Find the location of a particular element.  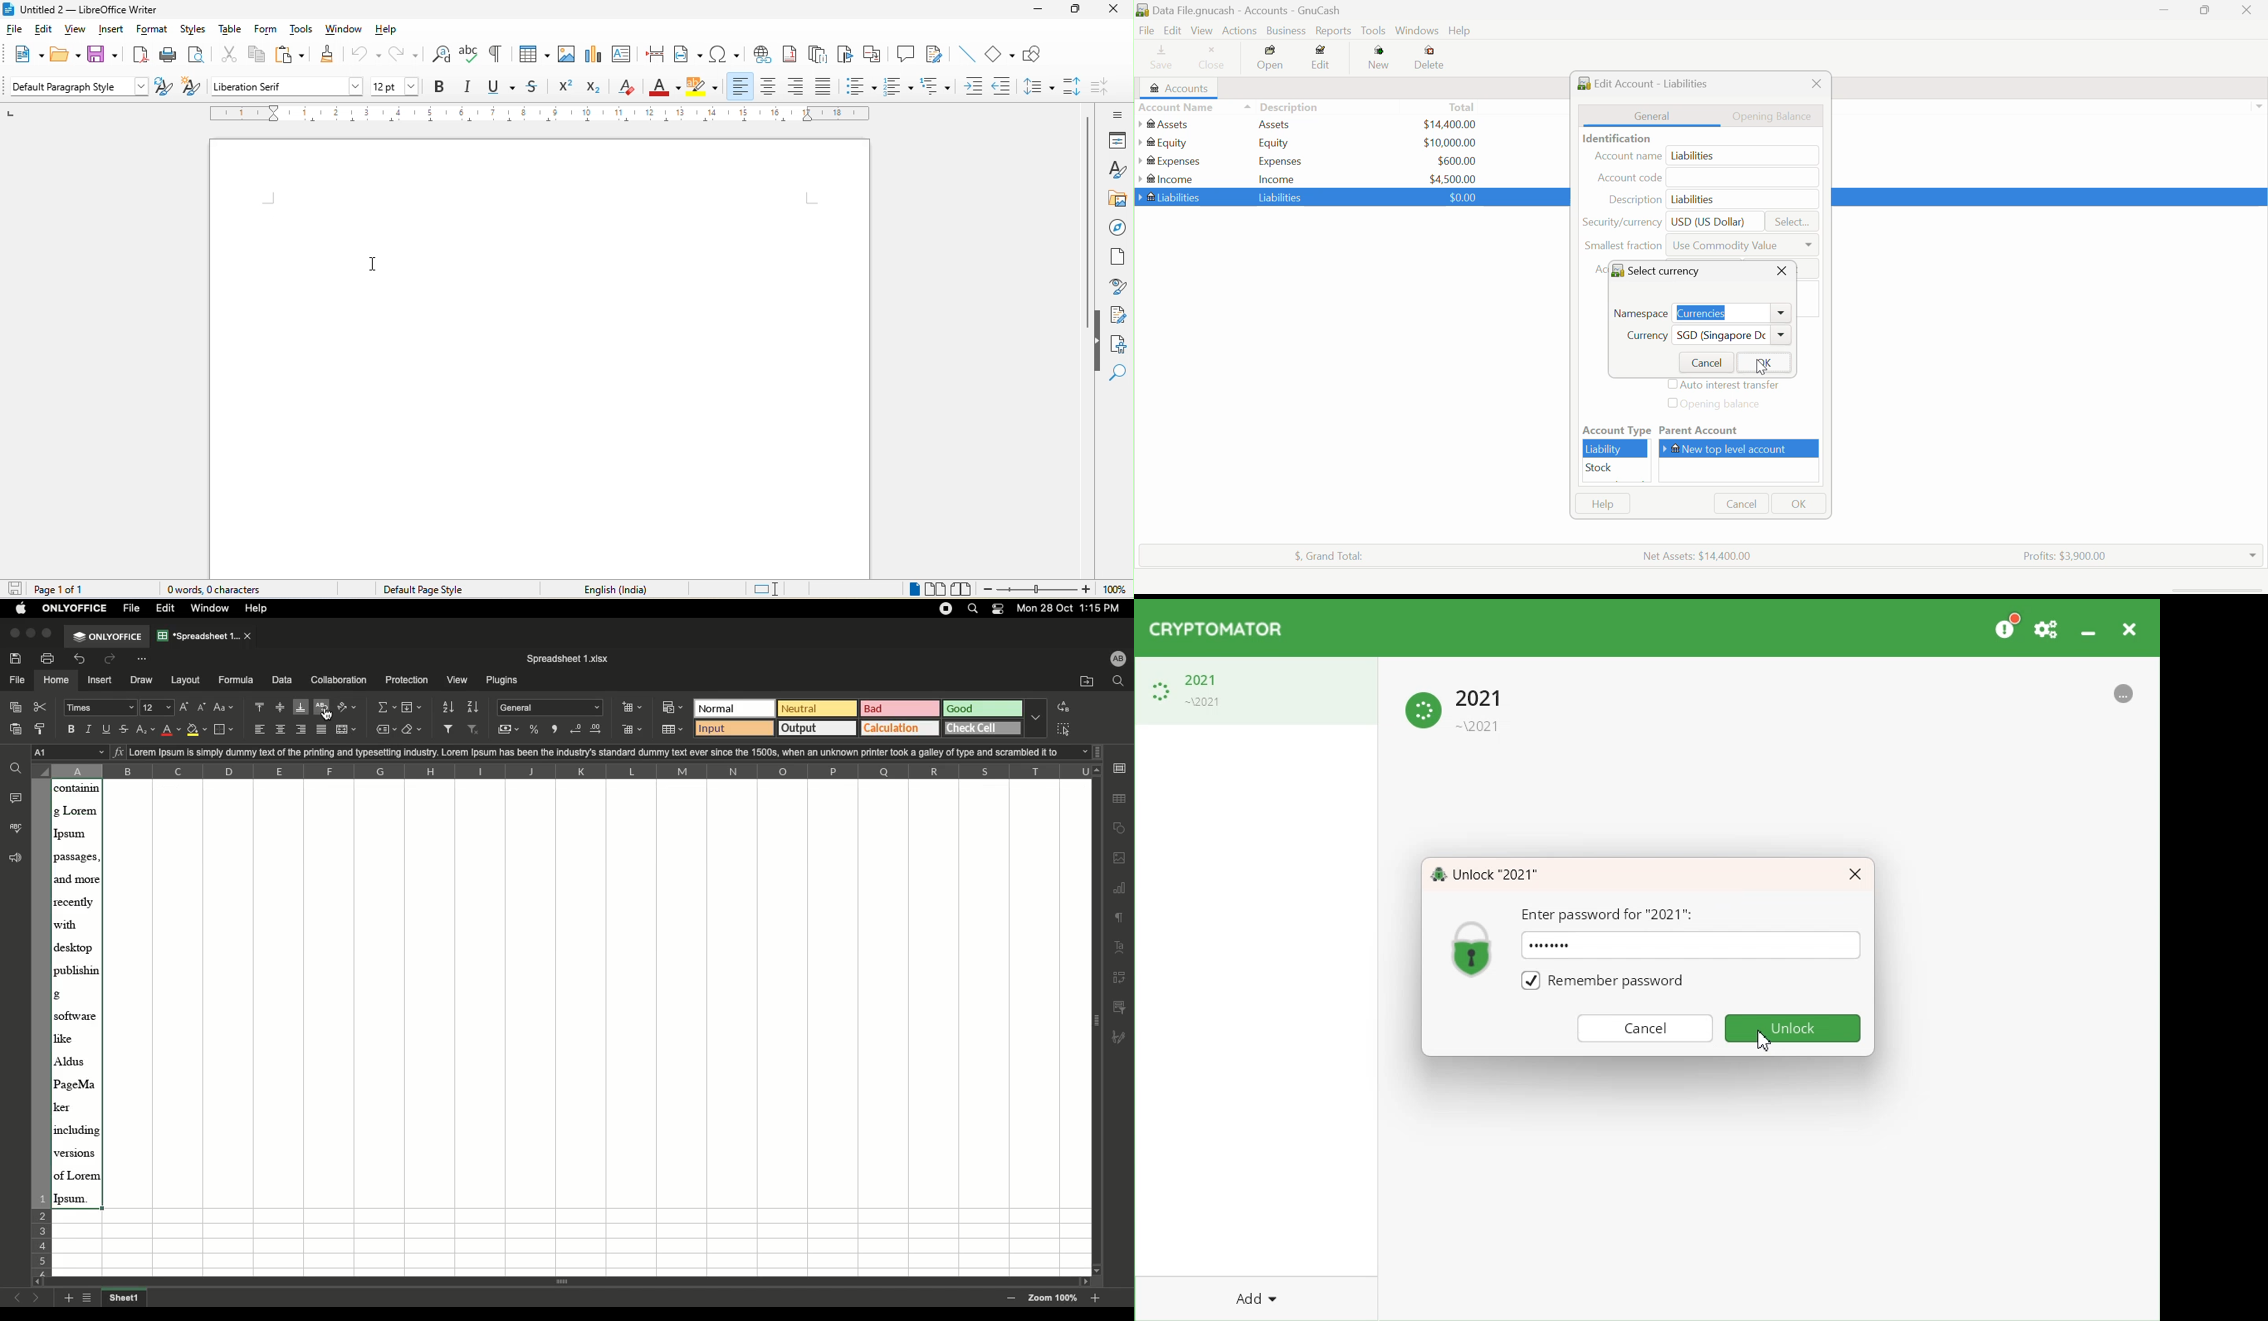

chart is located at coordinates (596, 52).